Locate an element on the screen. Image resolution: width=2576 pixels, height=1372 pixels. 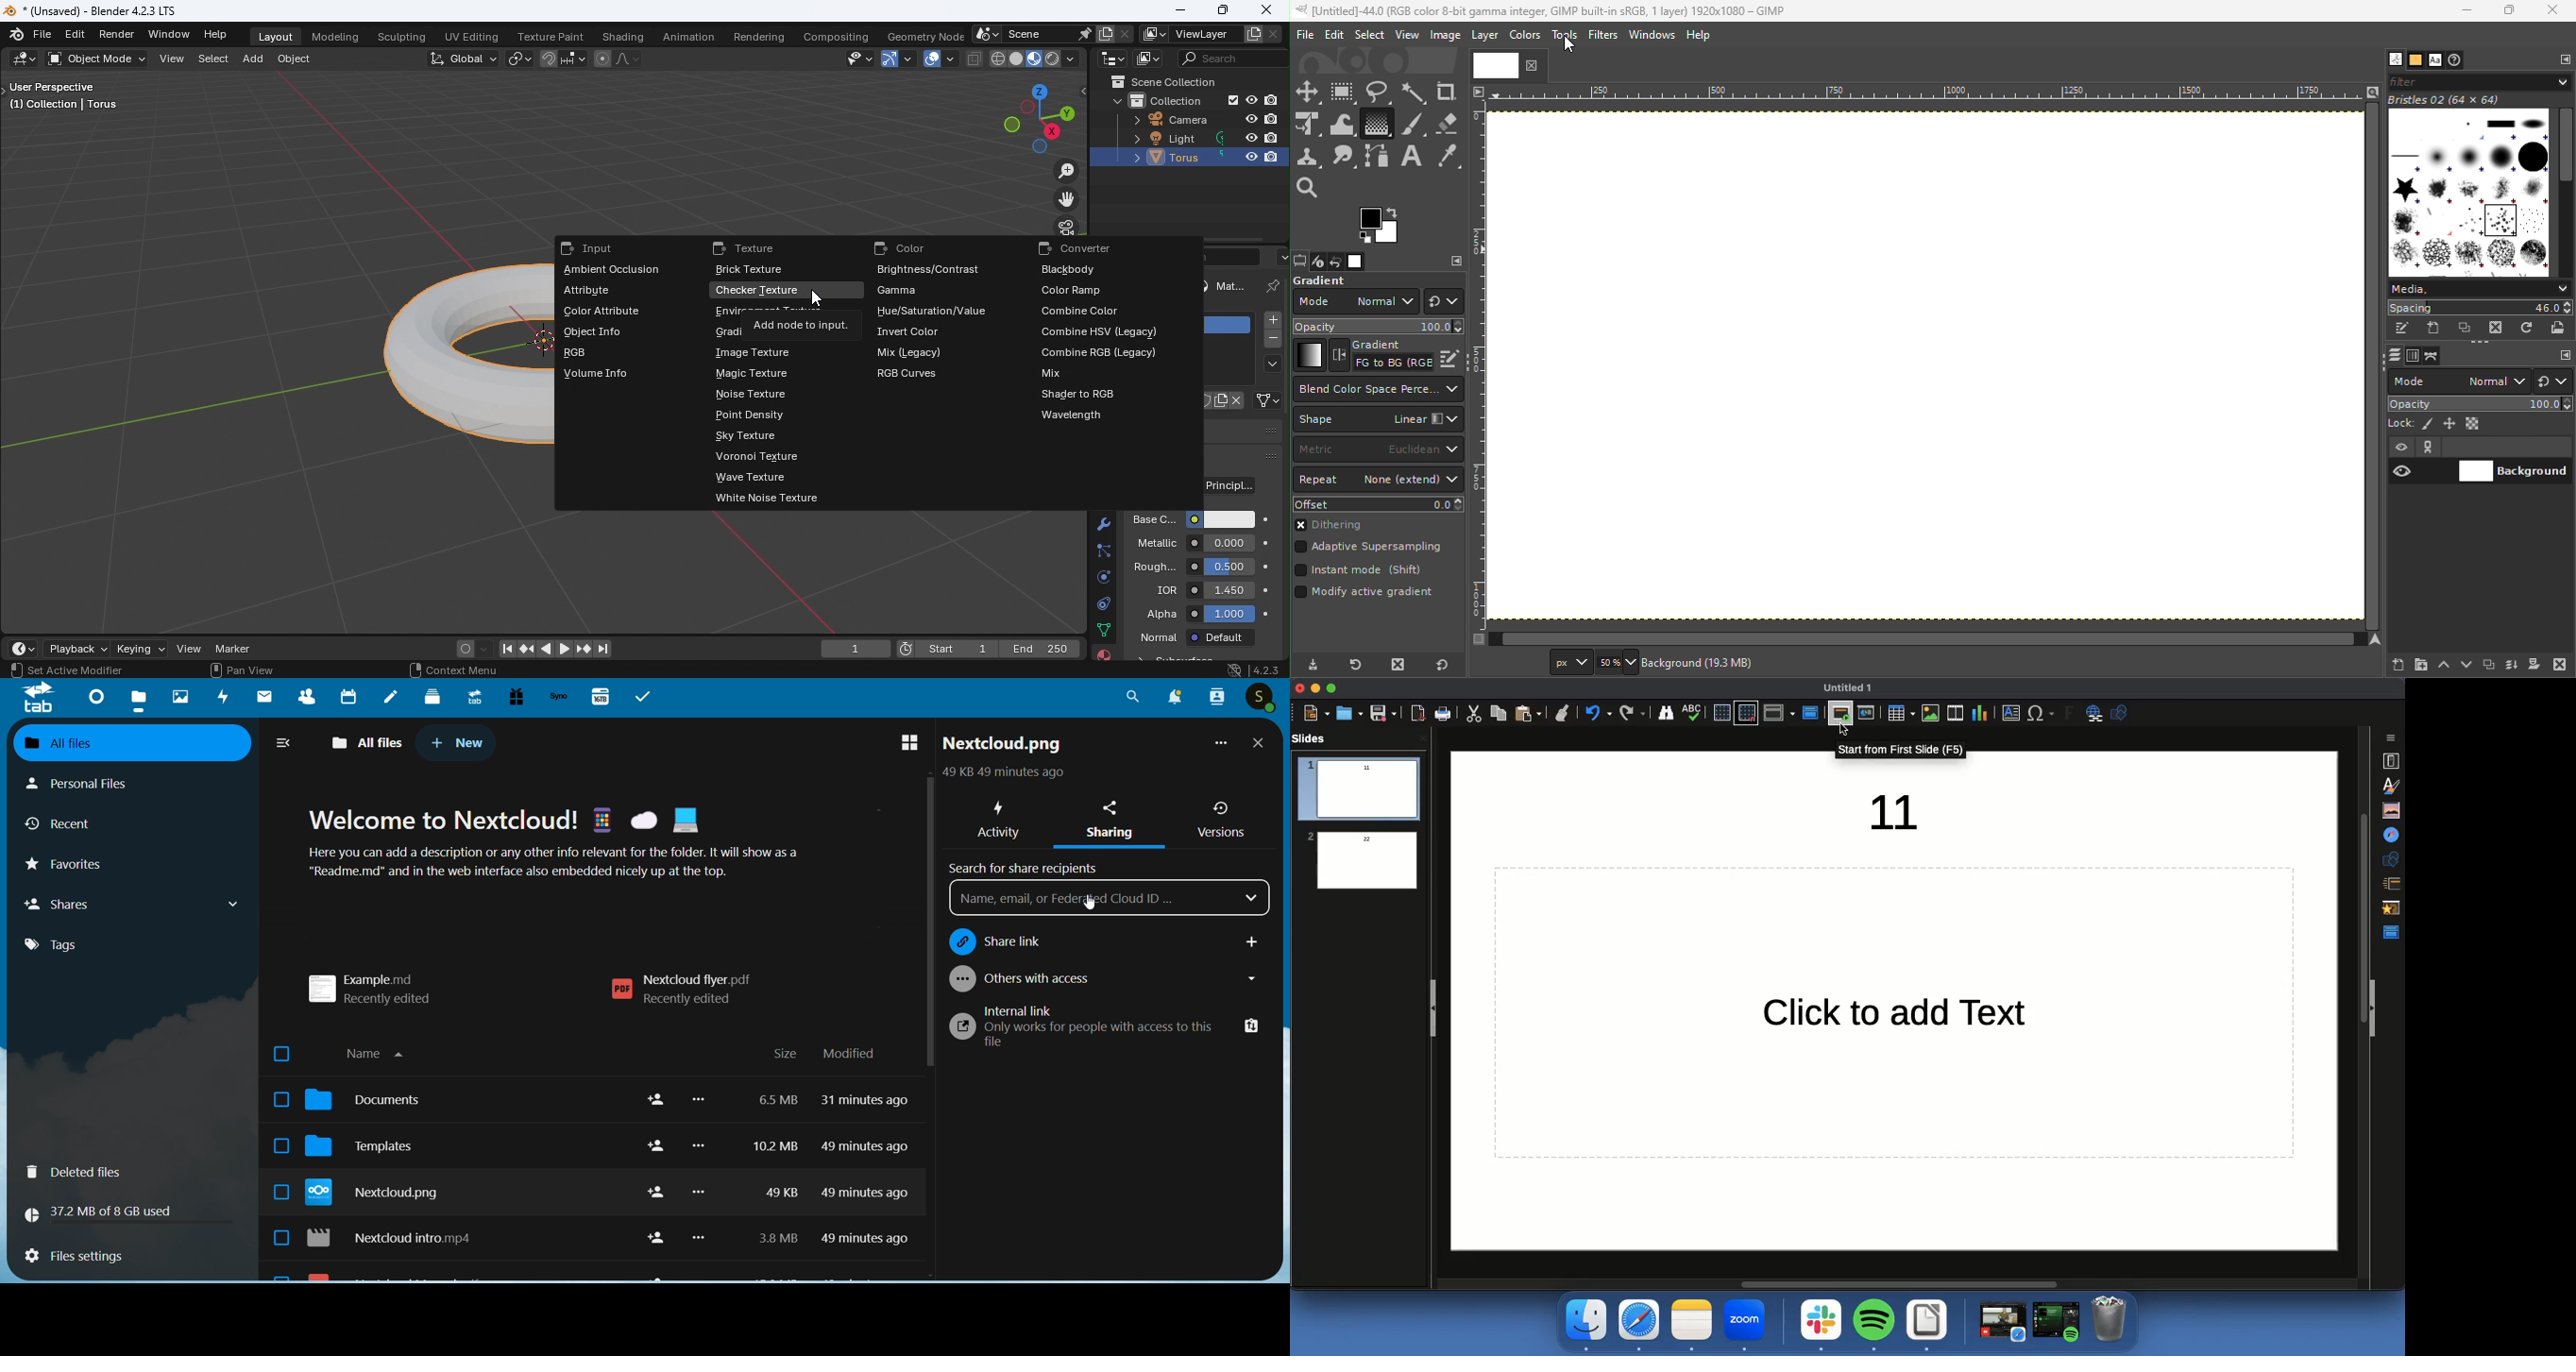
Viewport shading is located at coordinates (1017, 59).